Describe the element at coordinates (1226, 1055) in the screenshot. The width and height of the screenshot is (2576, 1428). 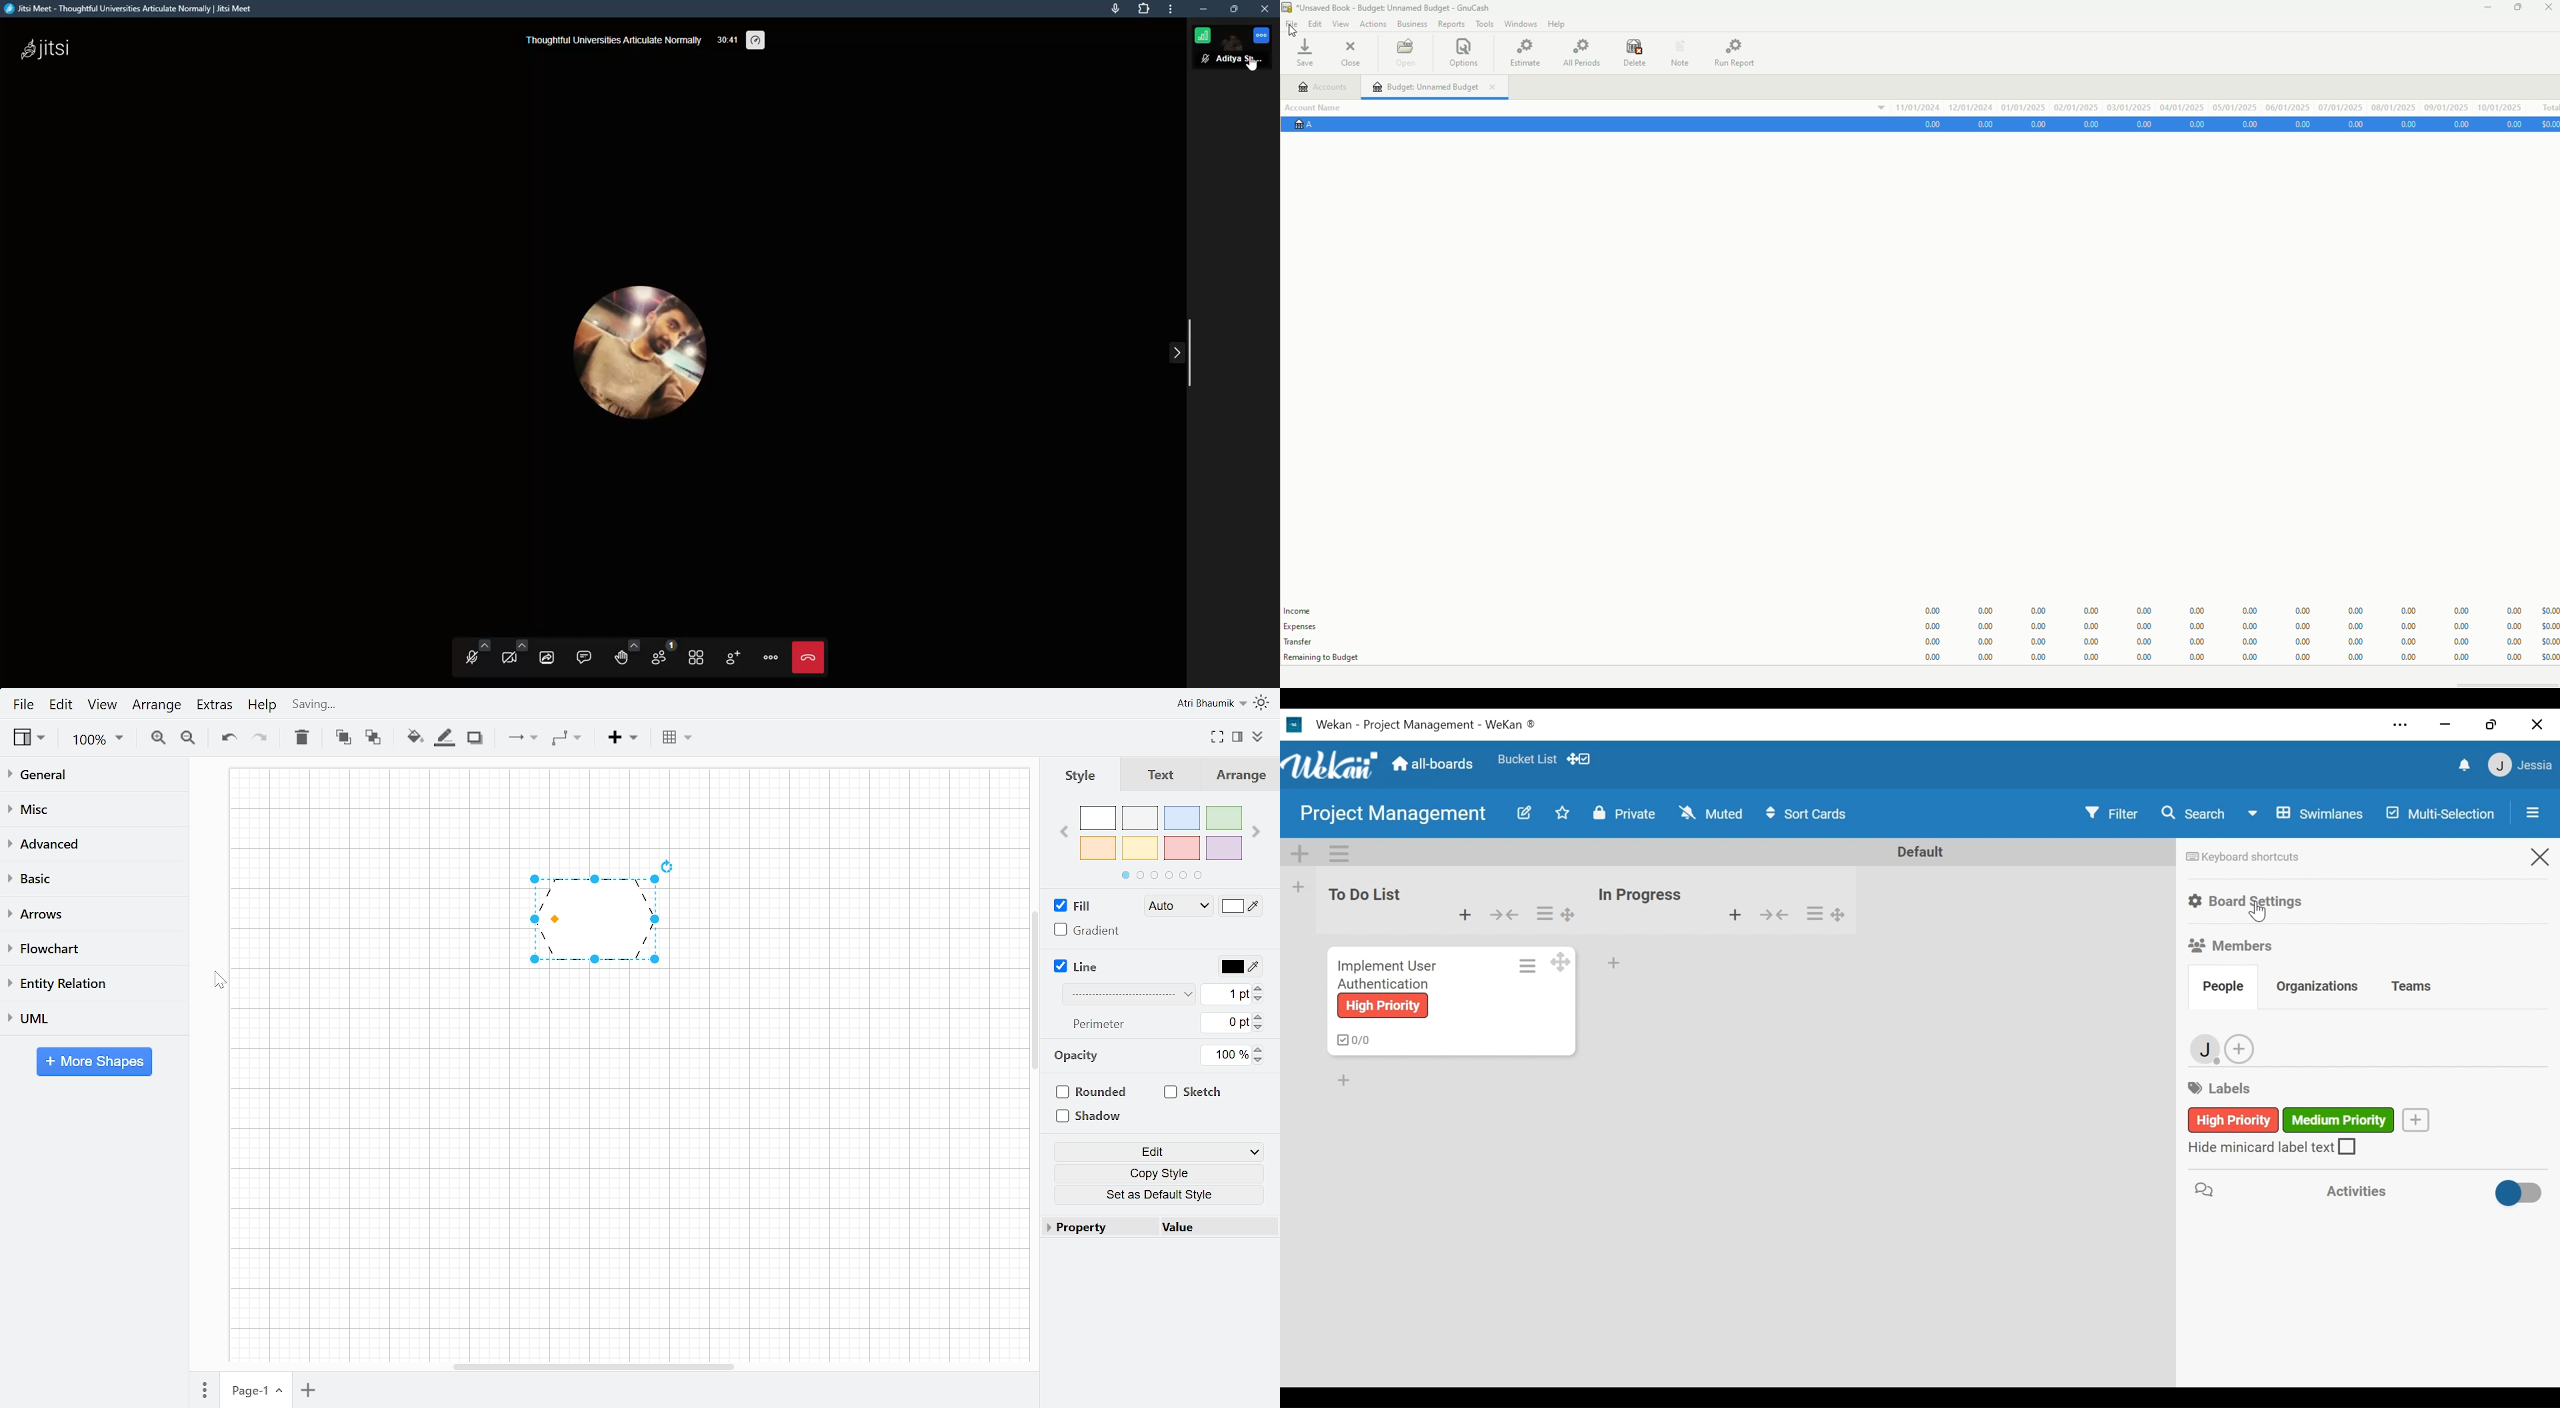
I see `Opacity` at that location.